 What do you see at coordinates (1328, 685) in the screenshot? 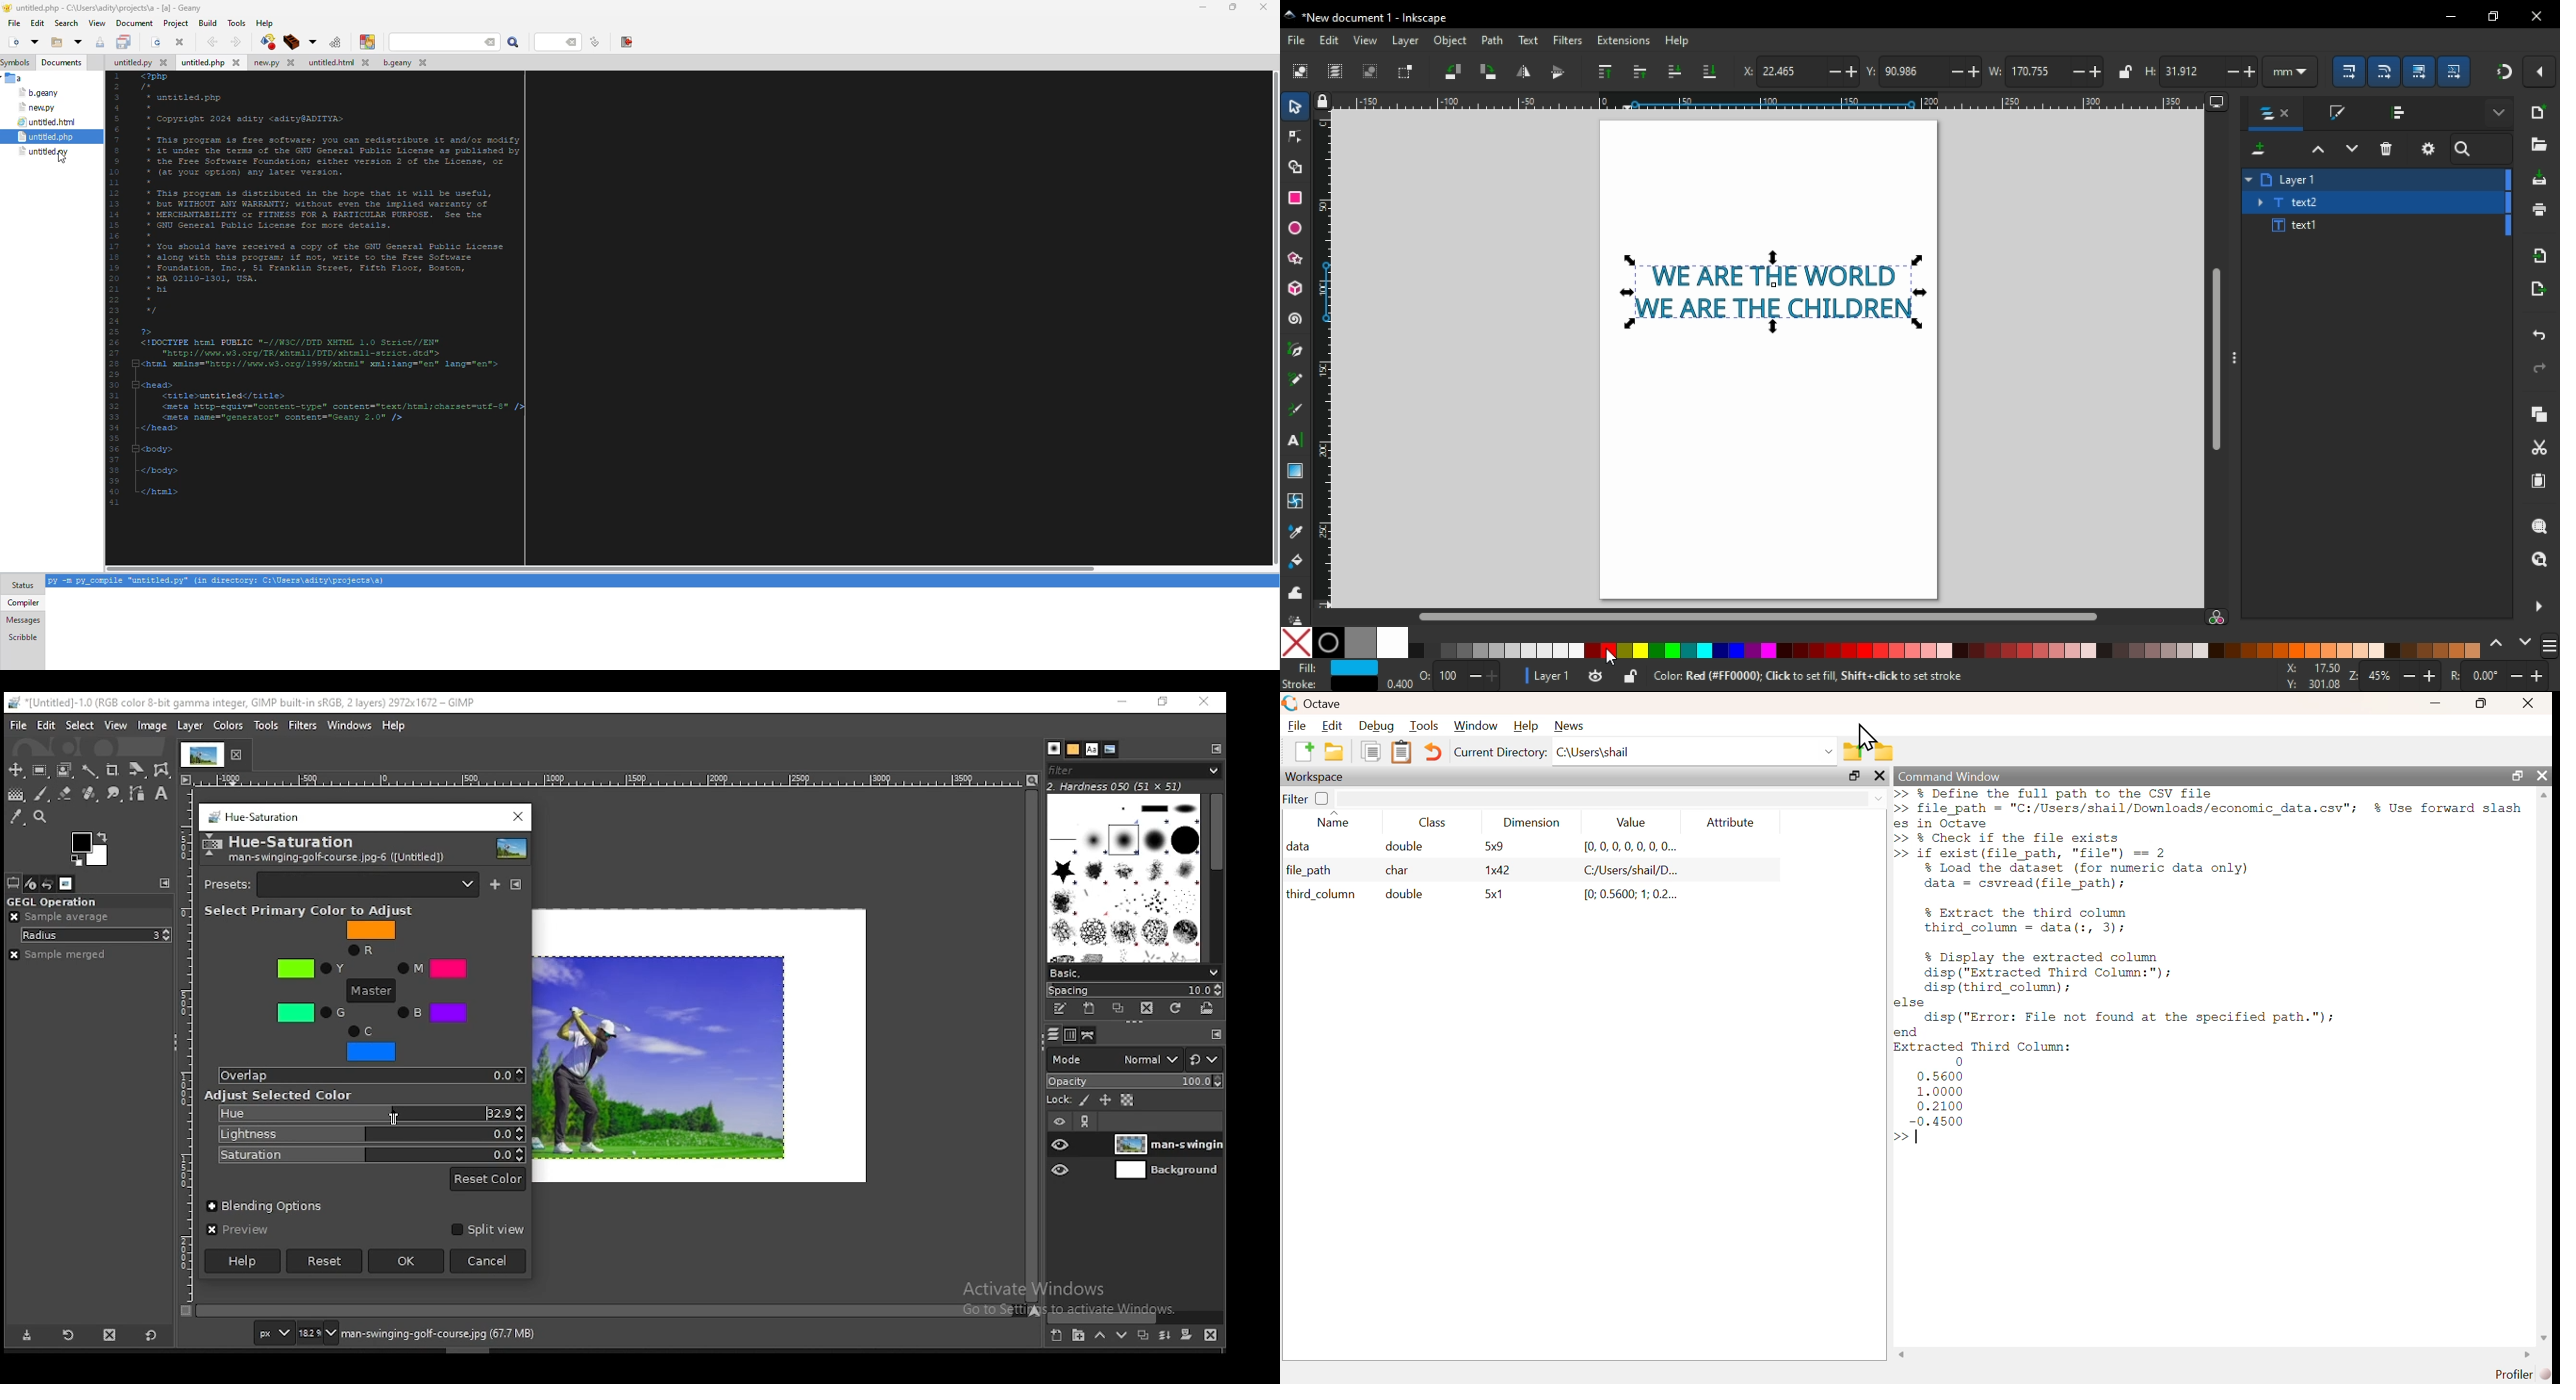
I see `stoke color selected` at bounding box center [1328, 685].